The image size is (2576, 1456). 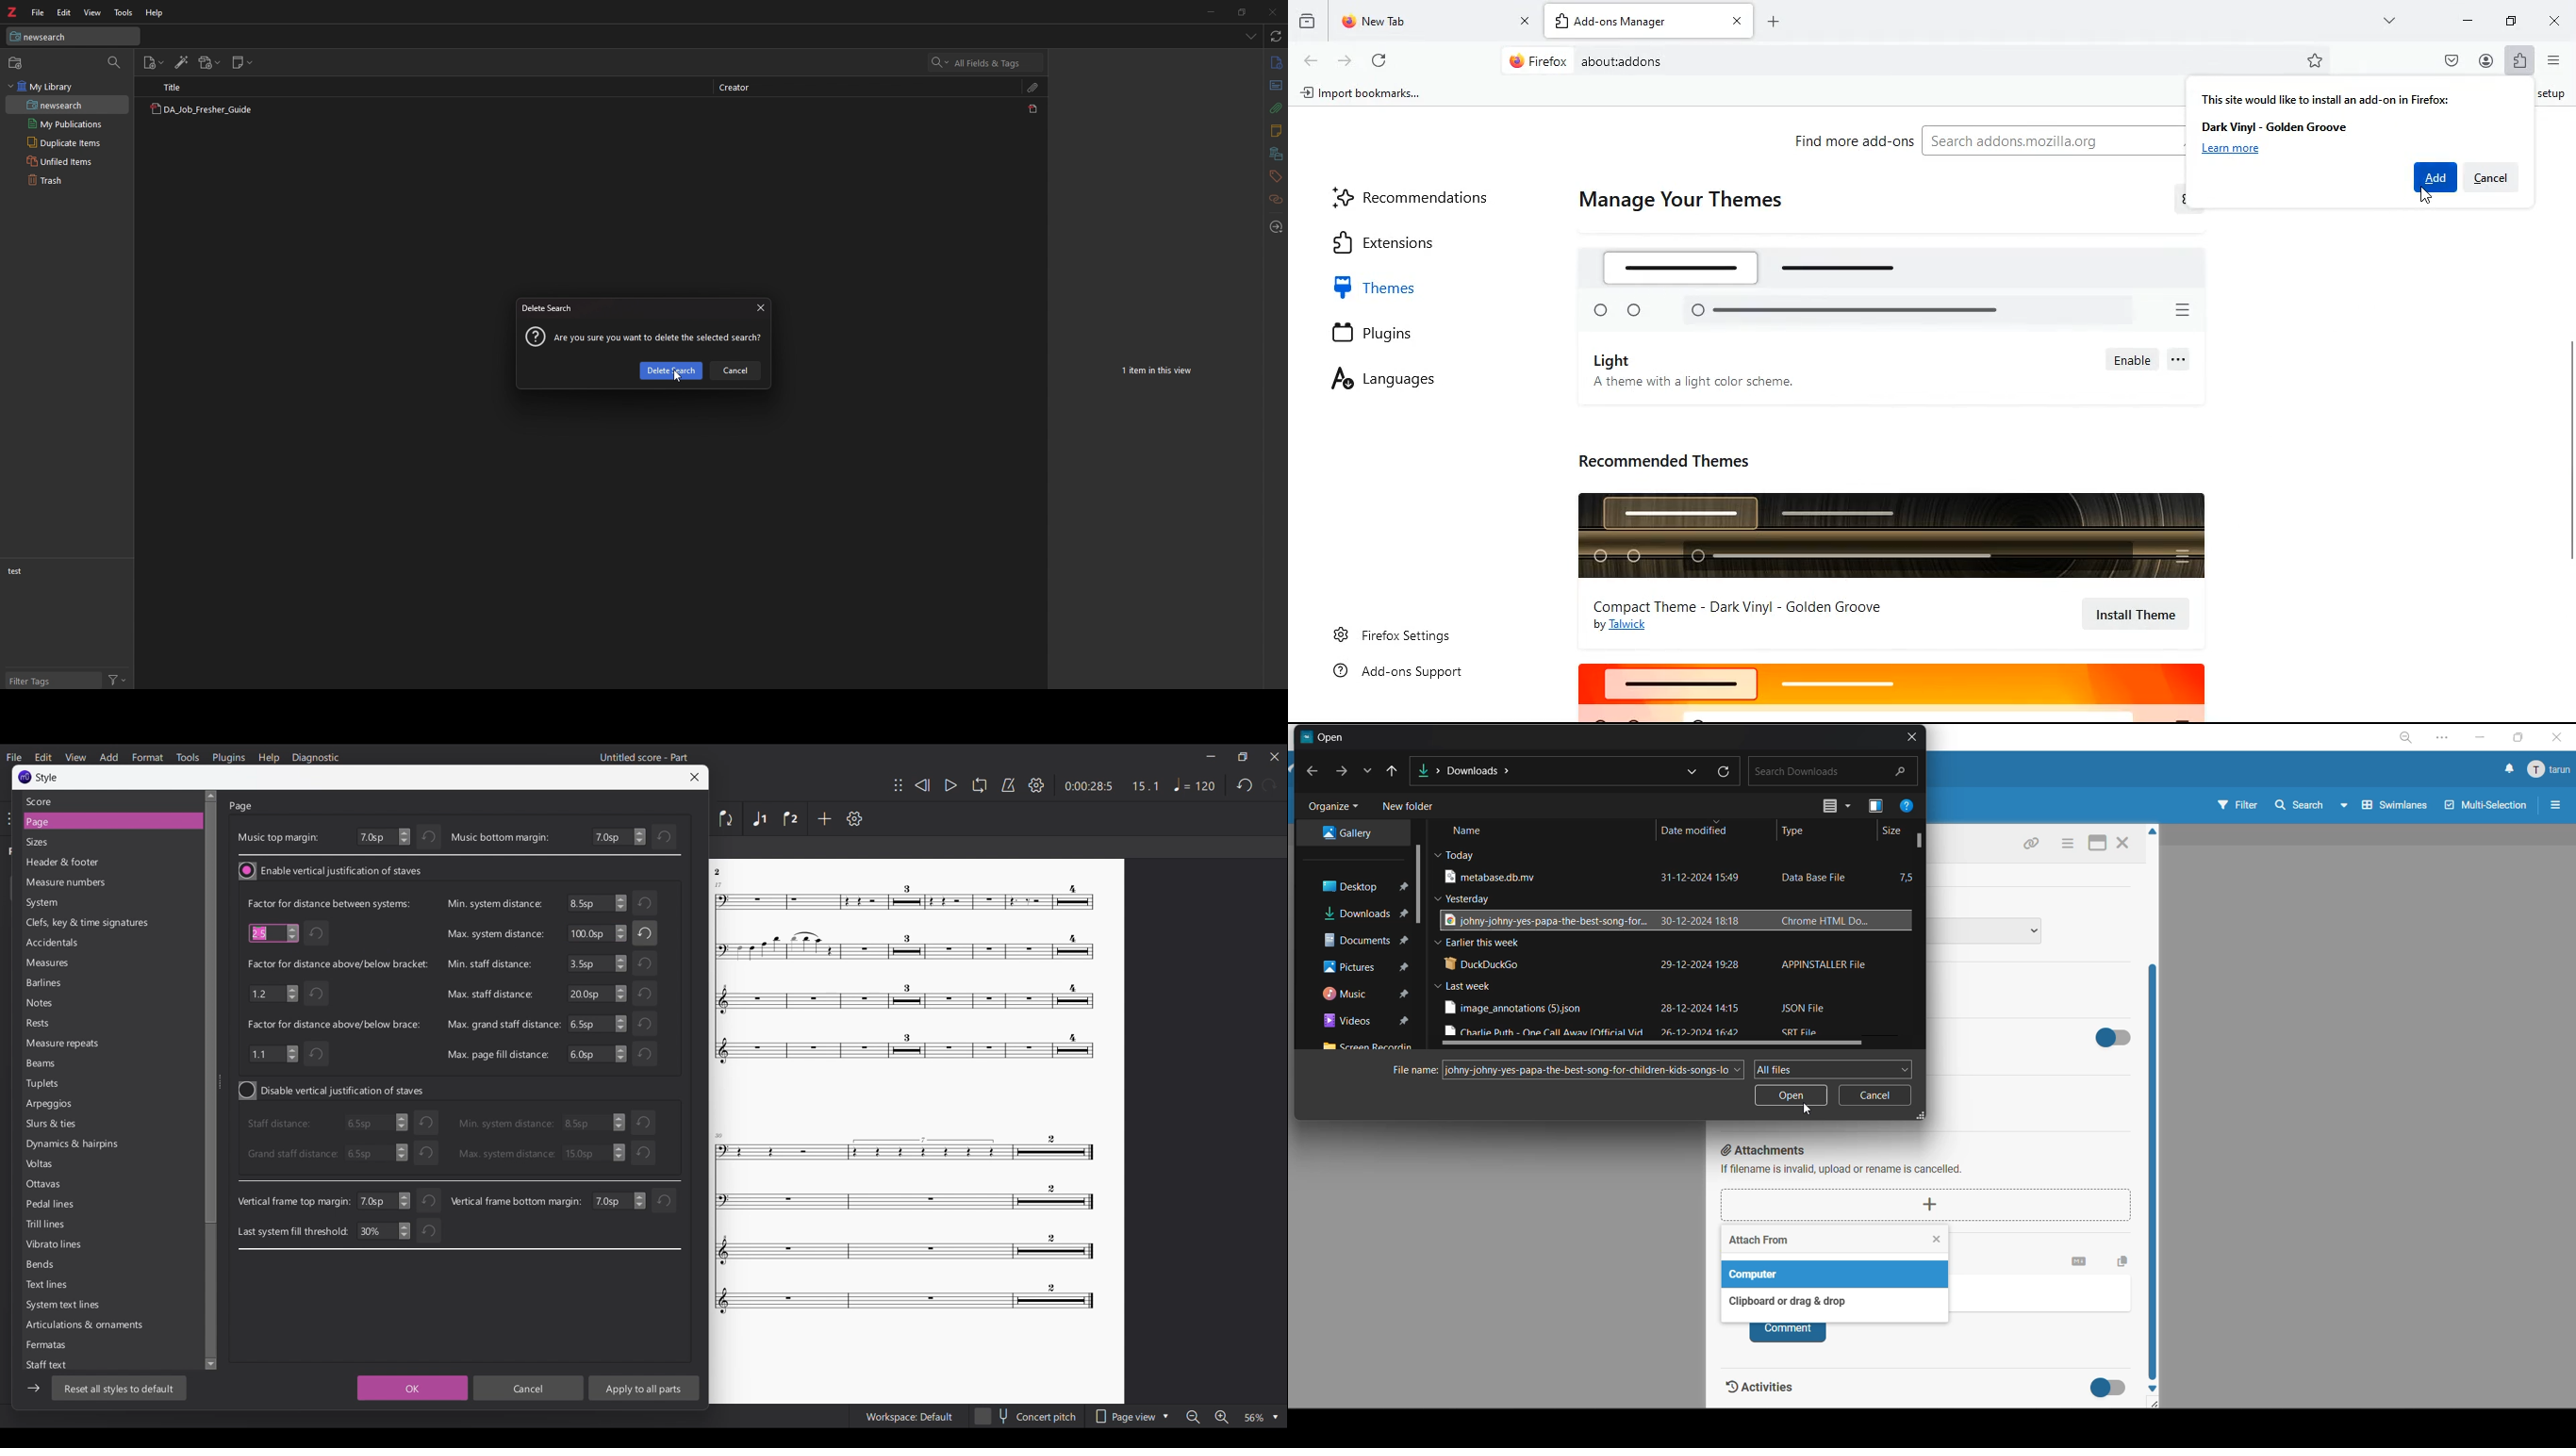 I want to click on Bends, so click(x=70, y=1266).